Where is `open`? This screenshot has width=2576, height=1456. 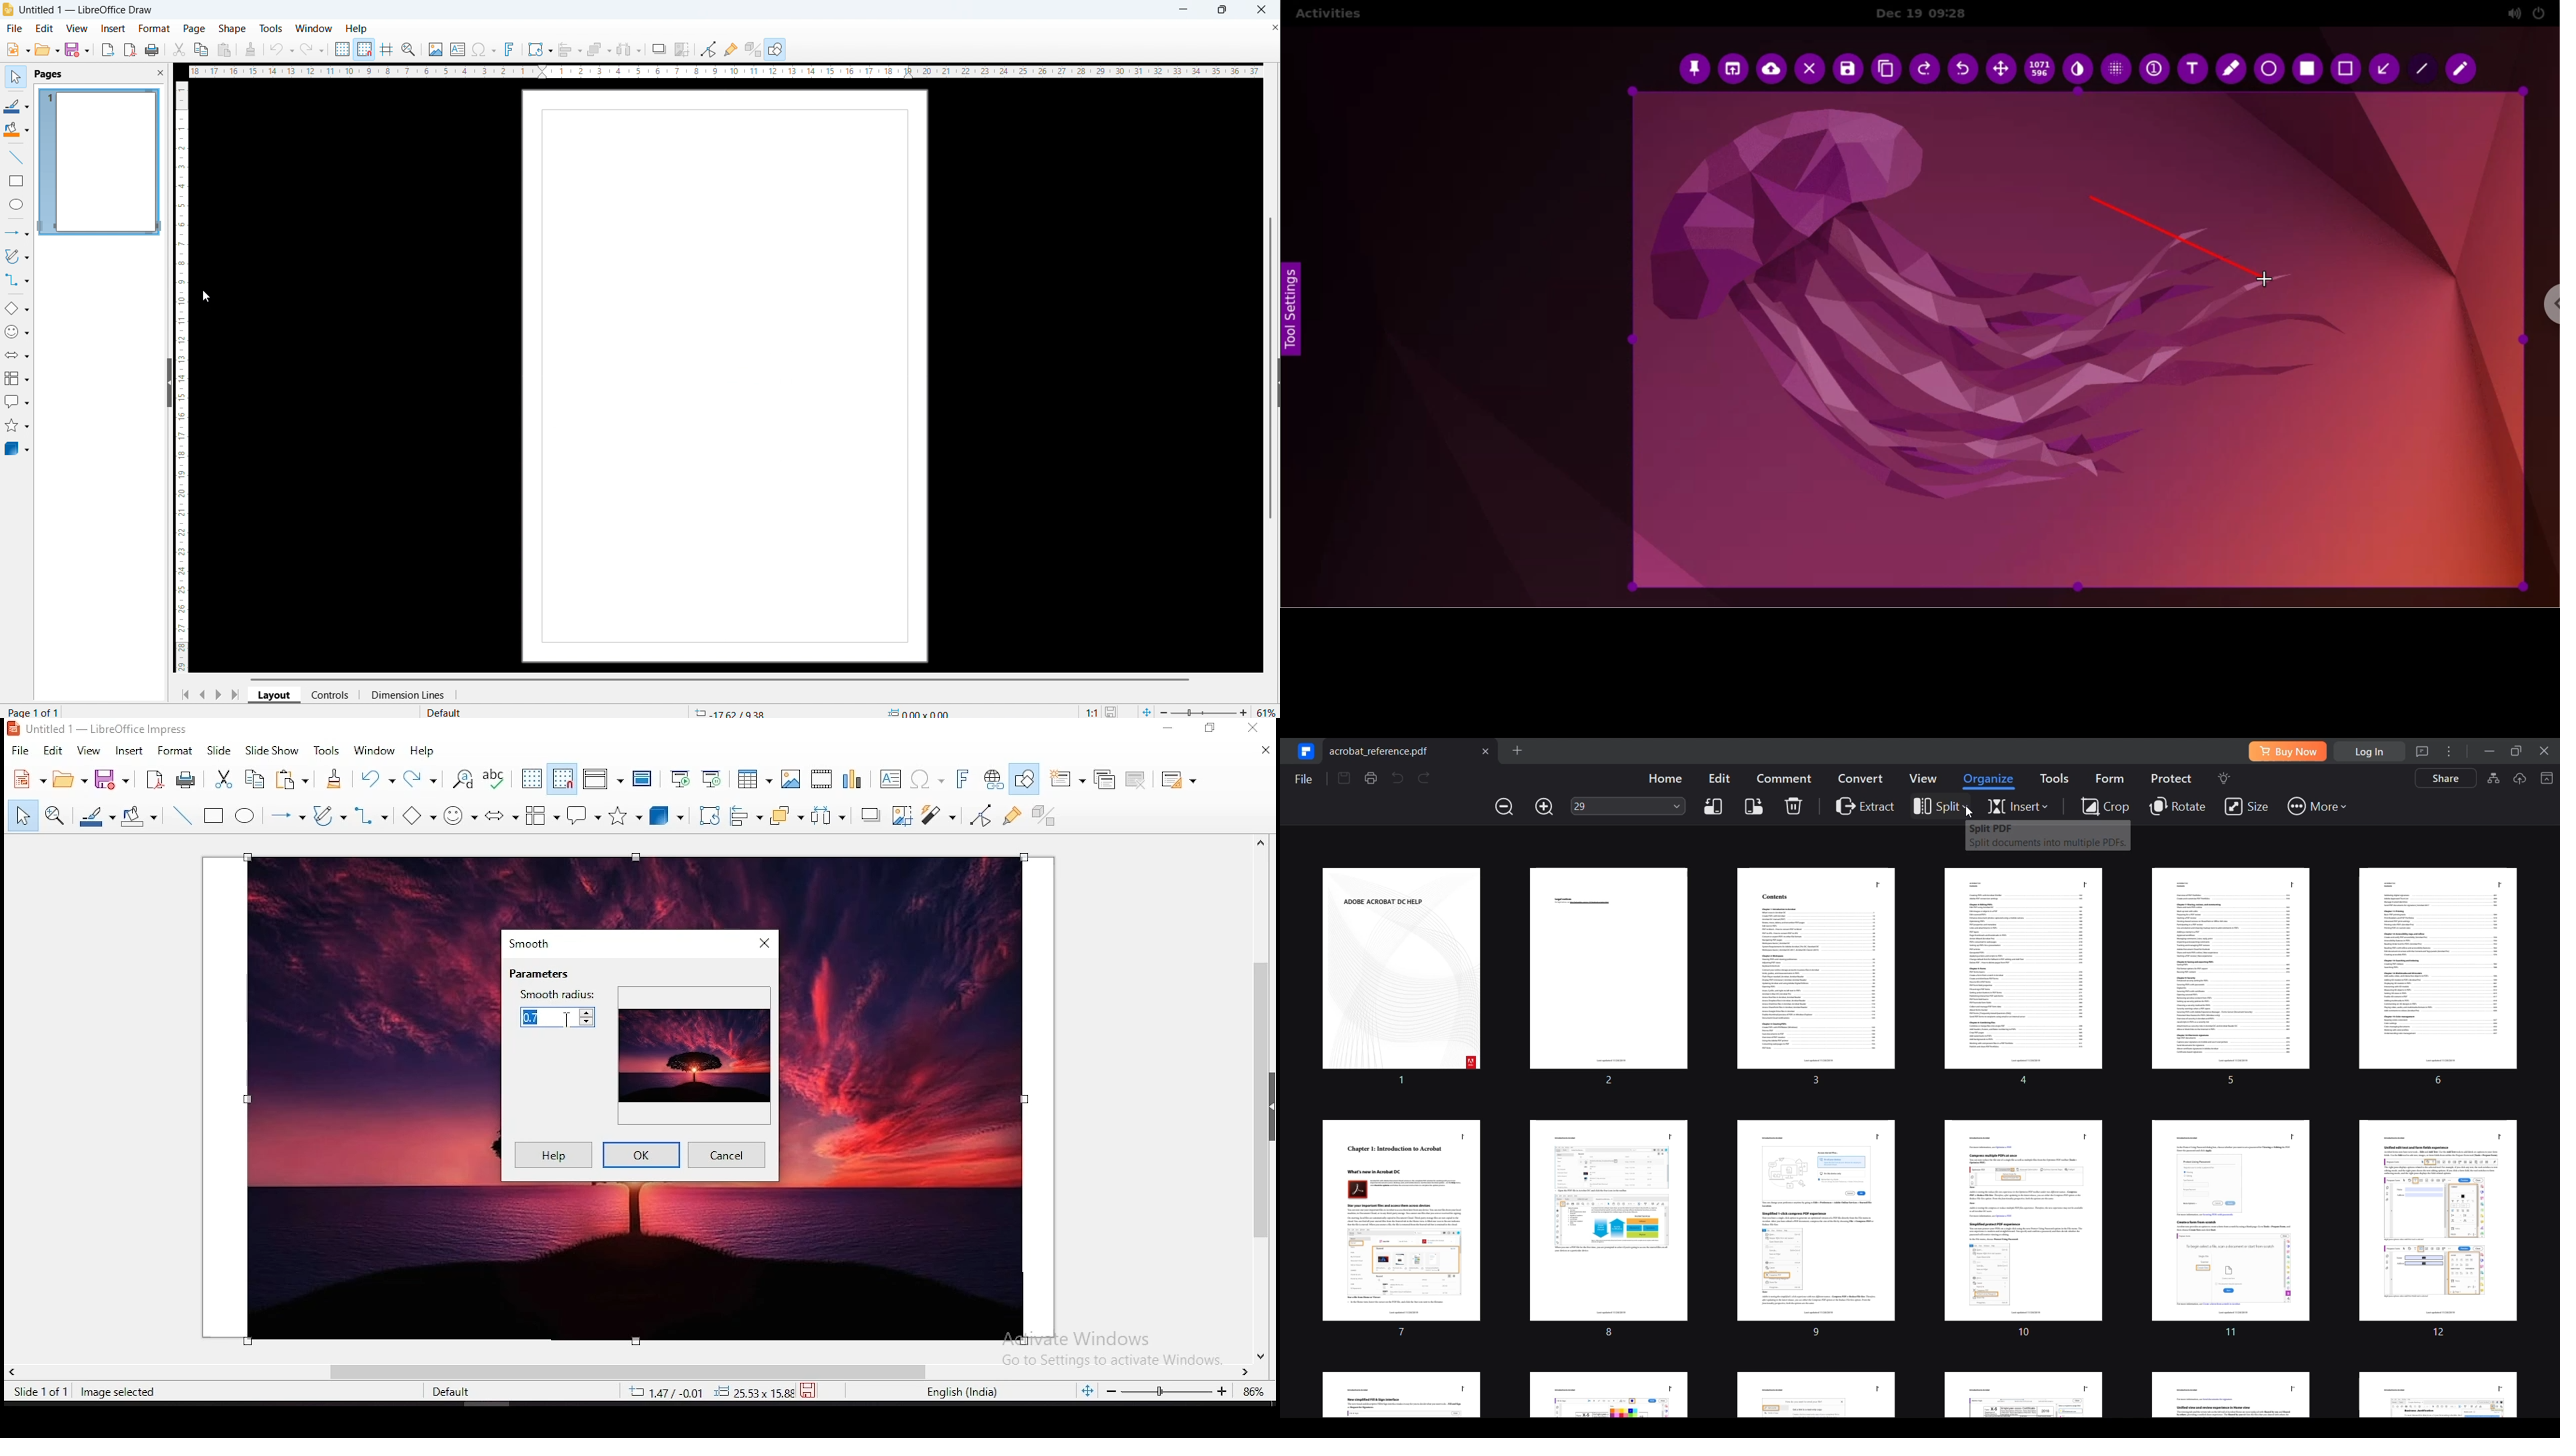
open is located at coordinates (47, 50).